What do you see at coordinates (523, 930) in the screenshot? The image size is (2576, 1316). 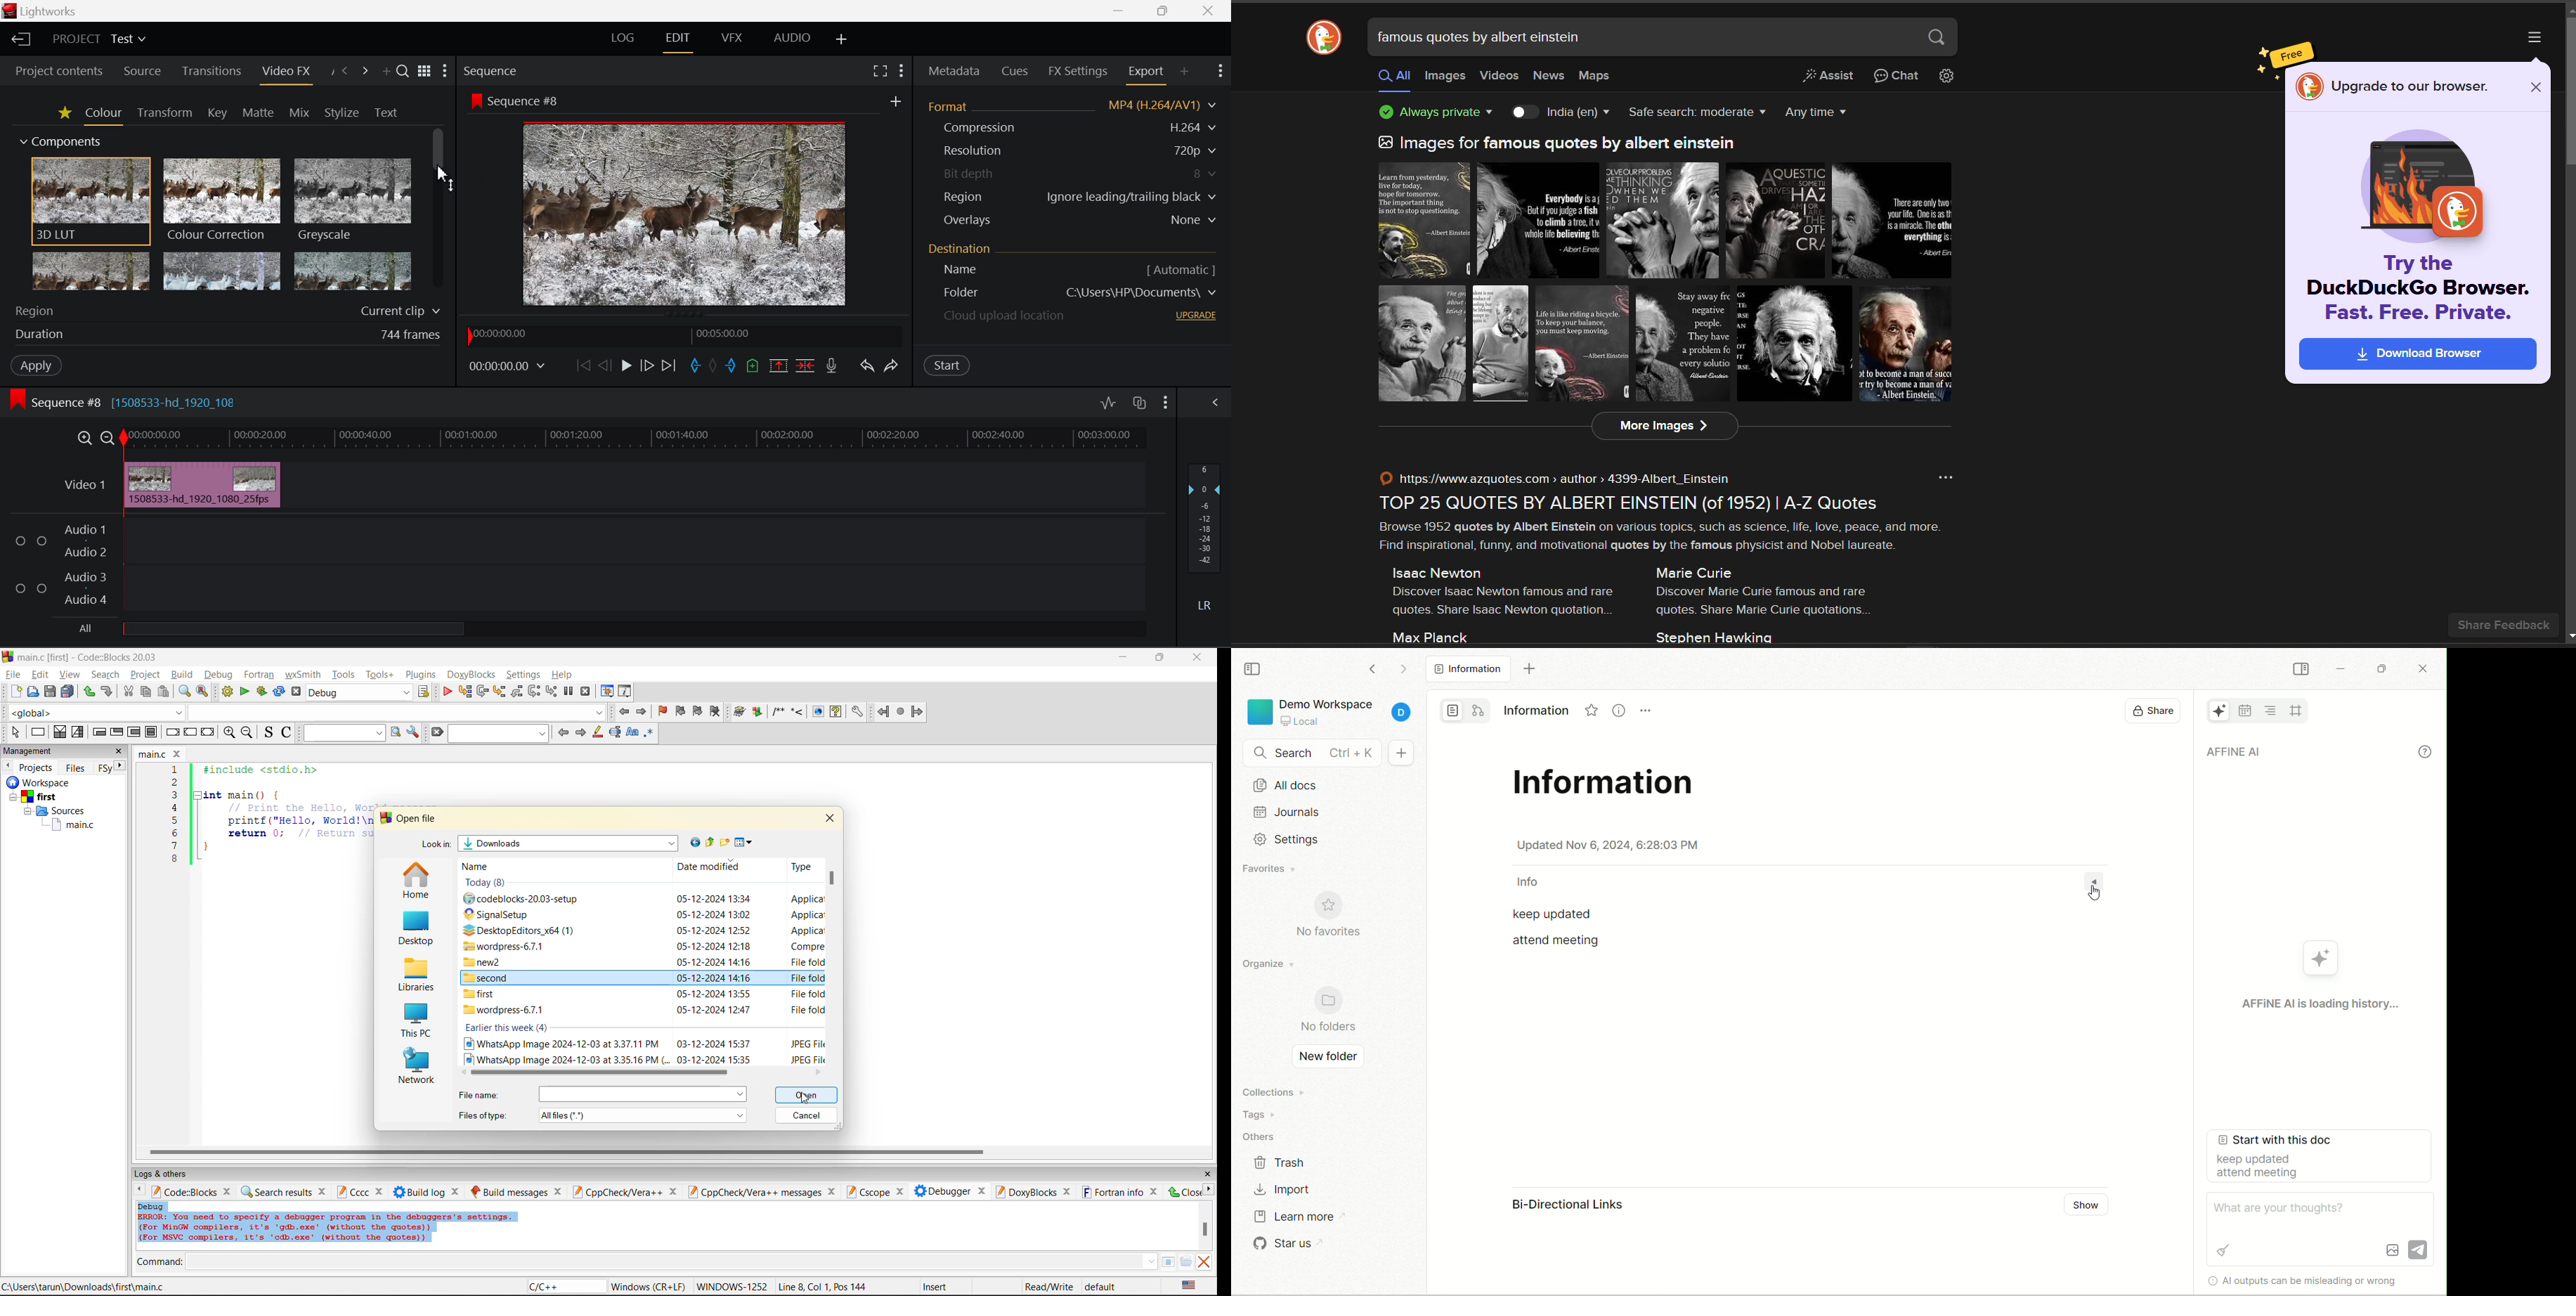 I see `Desktop editors x64` at bounding box center [523, 930].